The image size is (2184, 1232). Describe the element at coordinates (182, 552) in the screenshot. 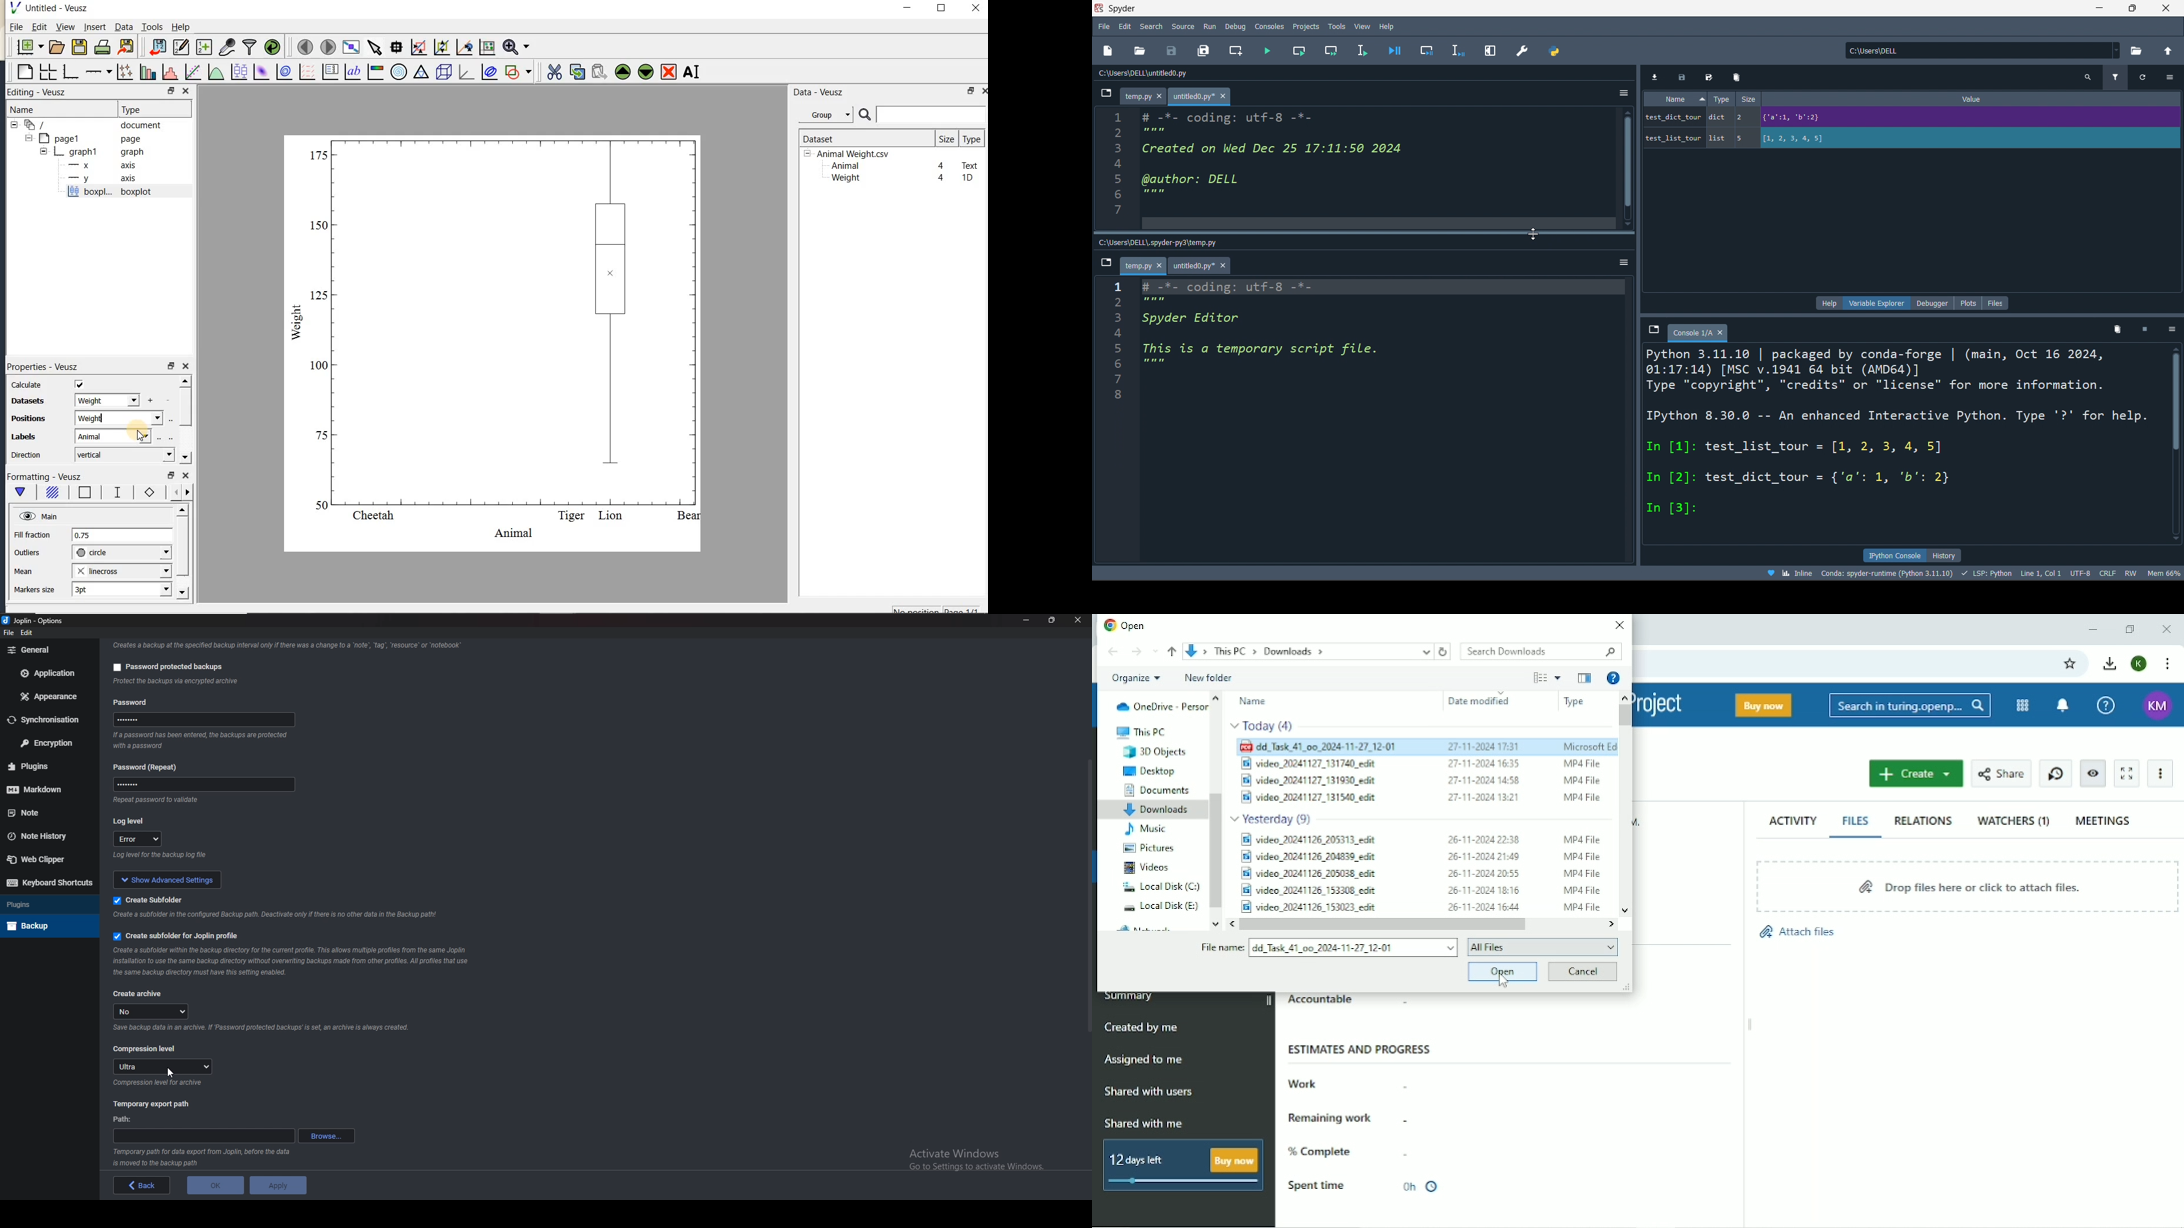

I see `scrollbar` at that location.